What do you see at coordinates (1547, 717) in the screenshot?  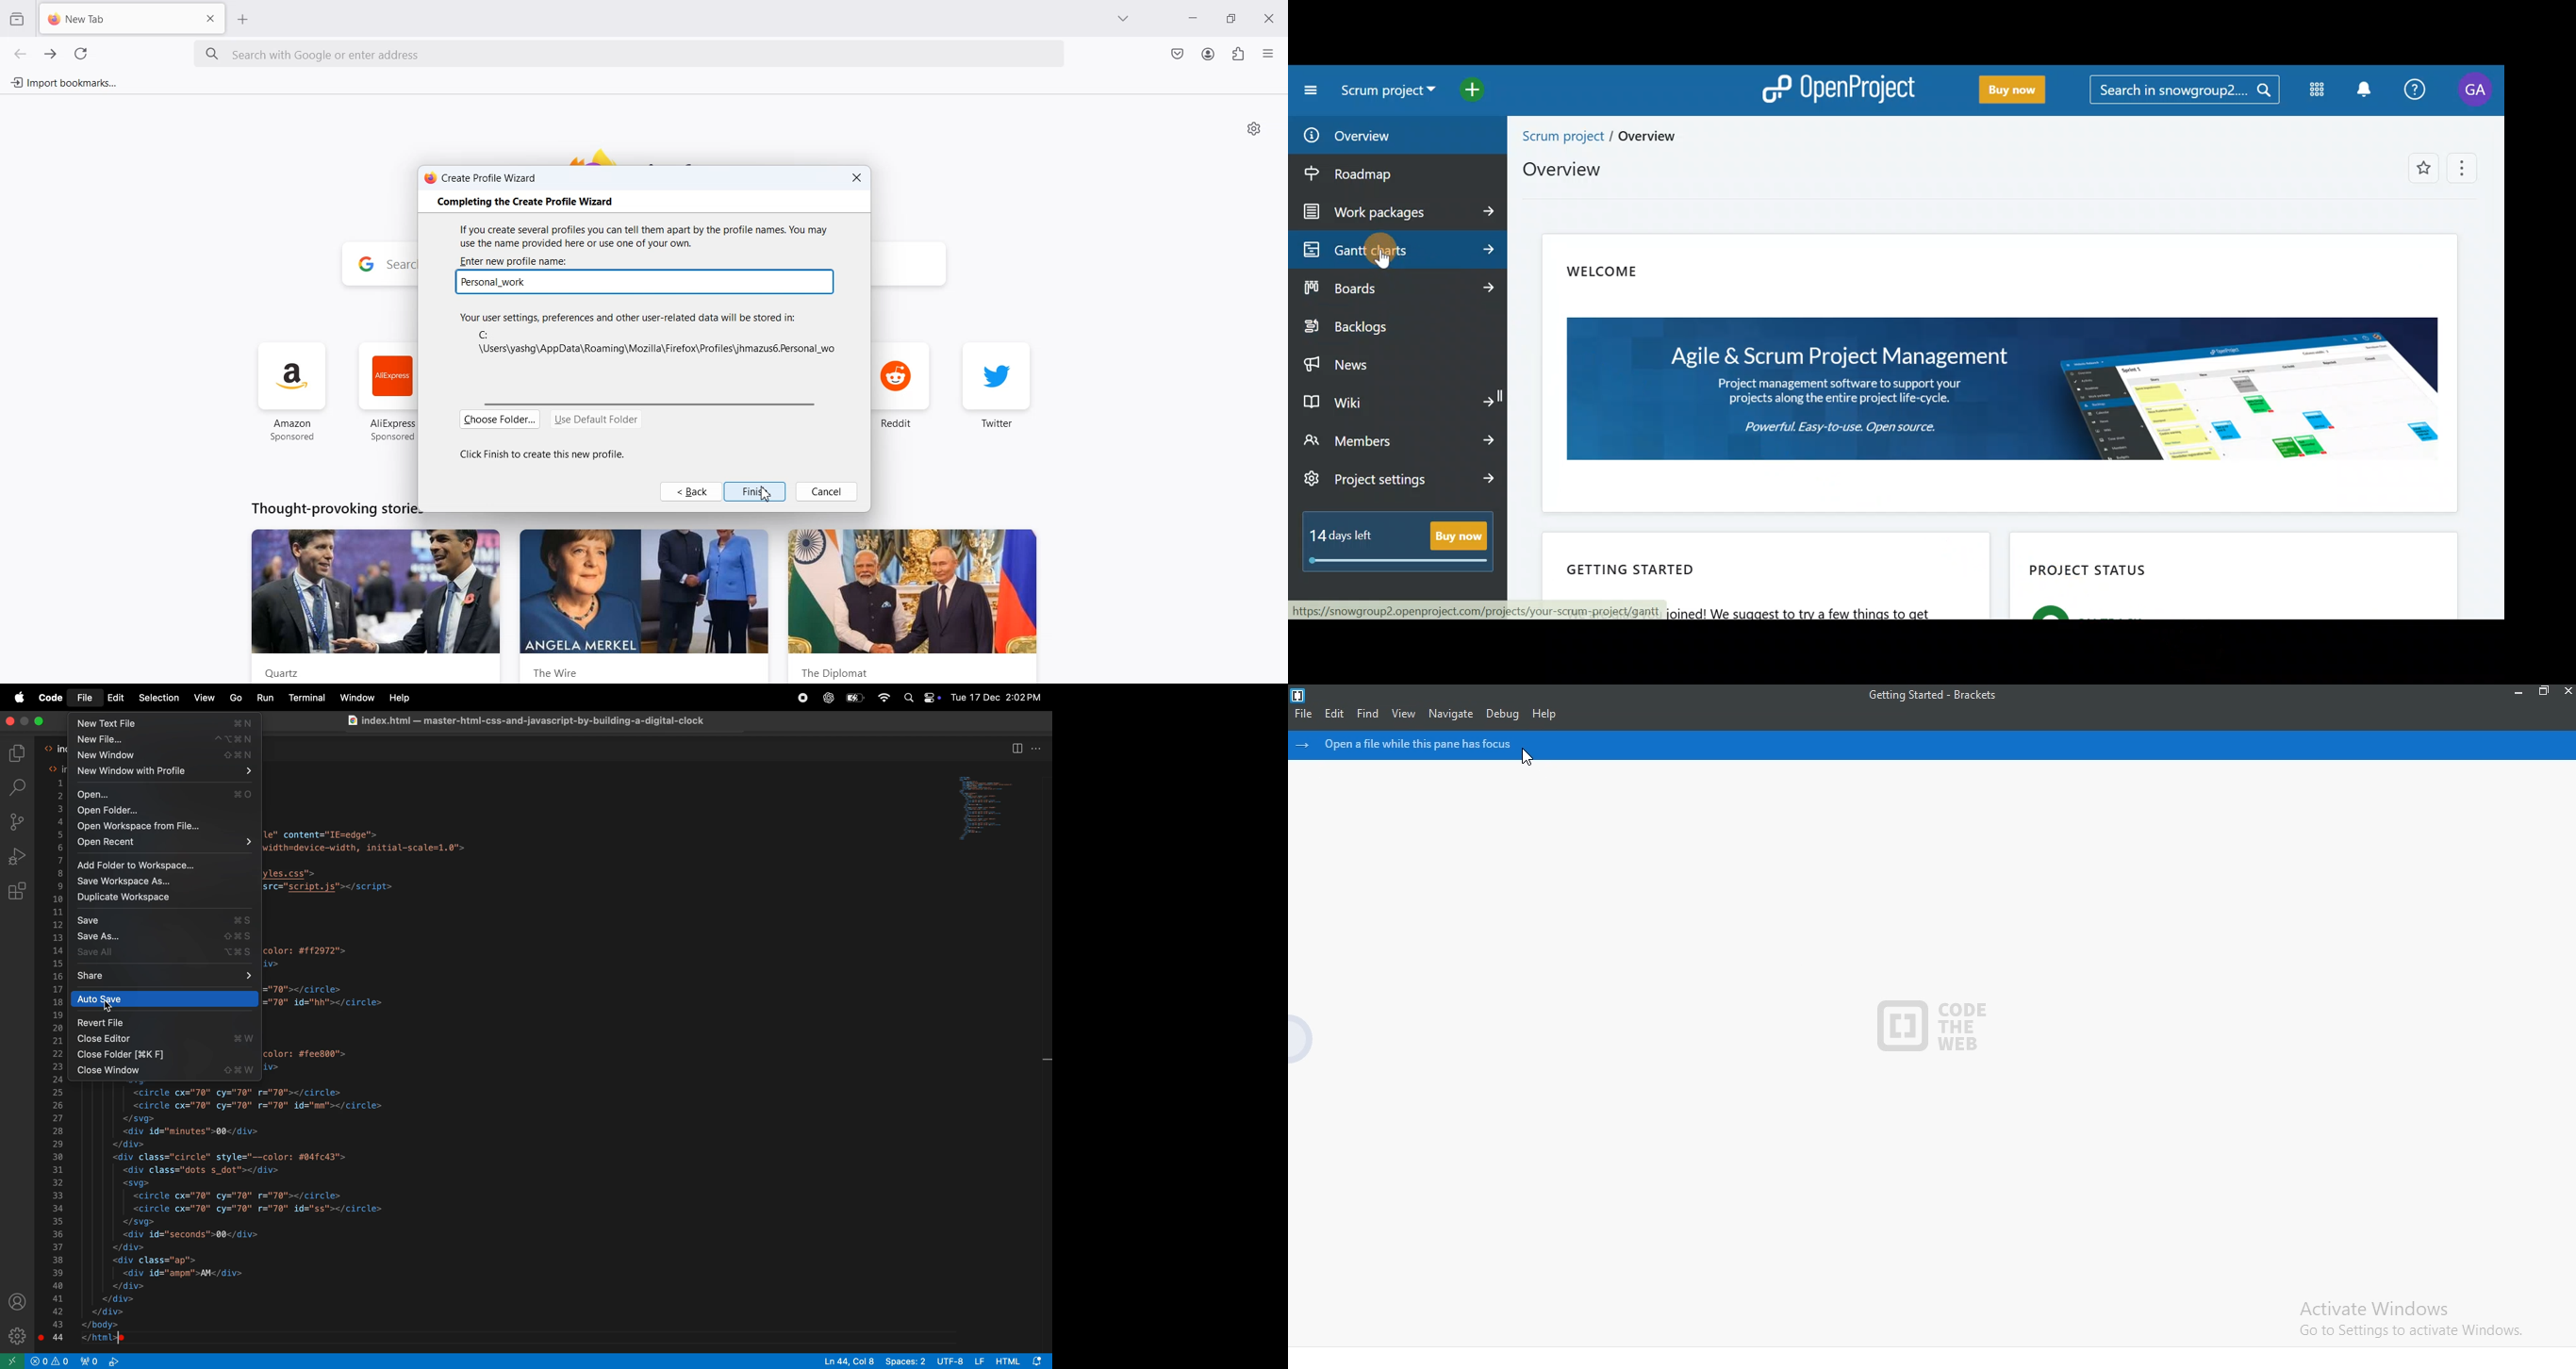 I see `Help` at bounding box center [1547, 717].